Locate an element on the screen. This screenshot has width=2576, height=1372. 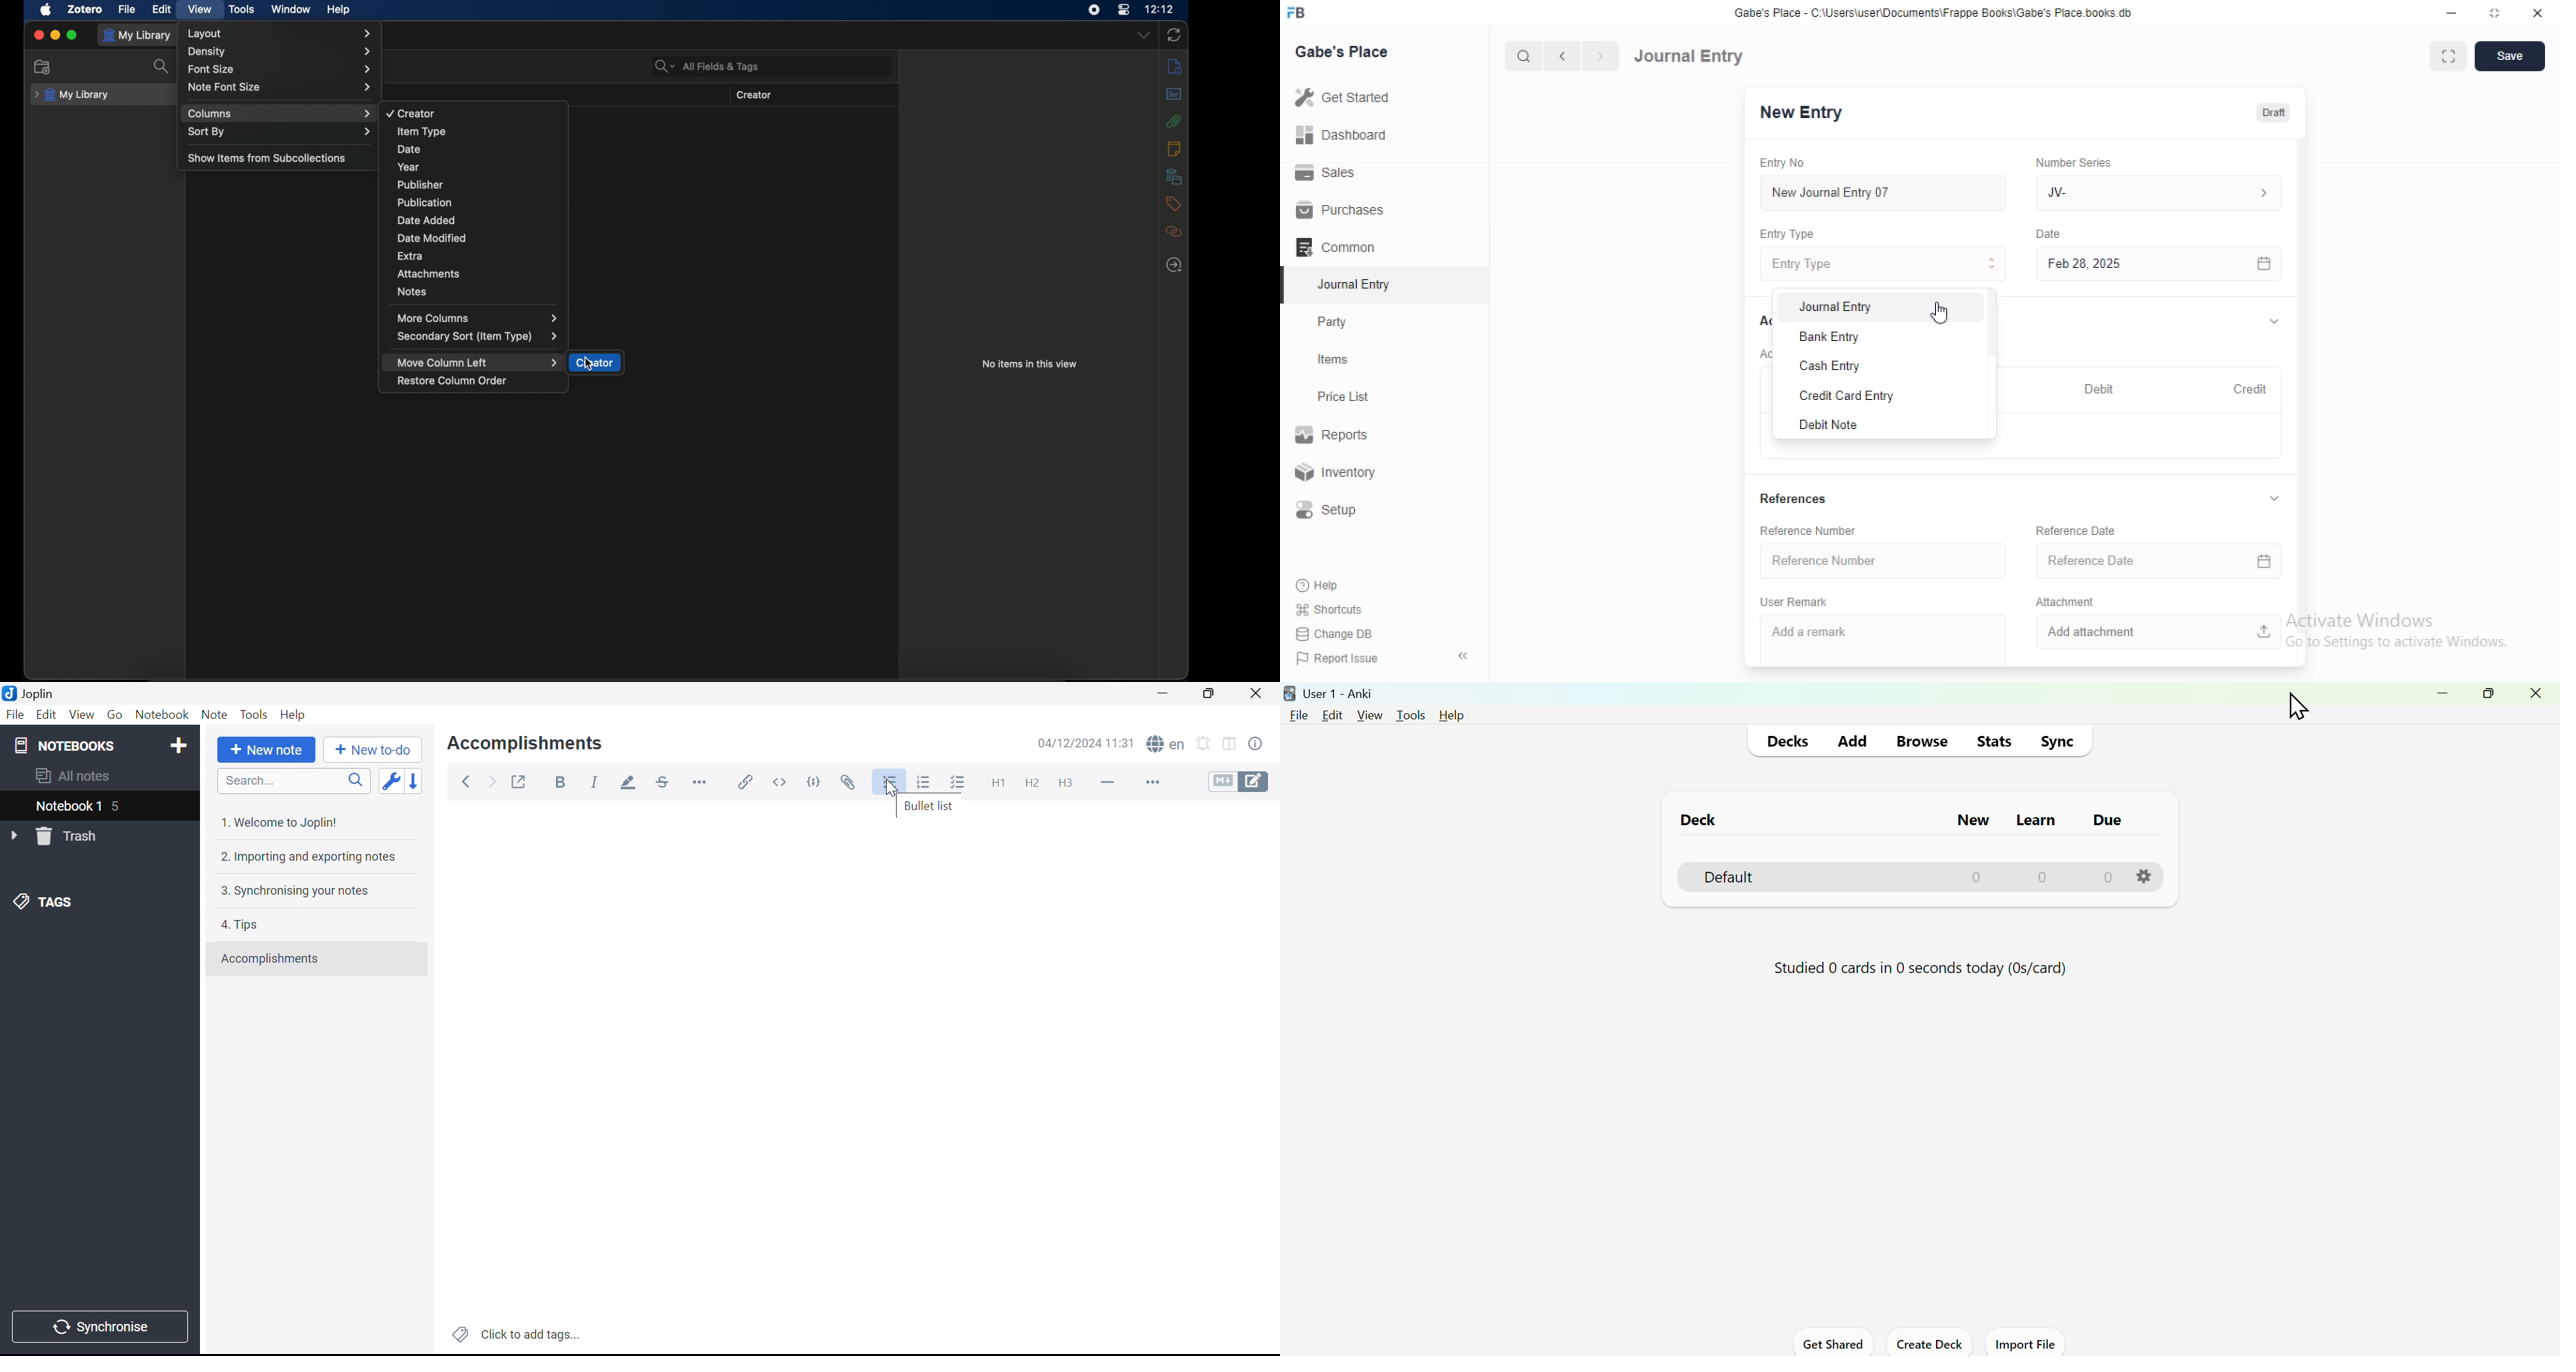
close is located at coordinates (39, 35).